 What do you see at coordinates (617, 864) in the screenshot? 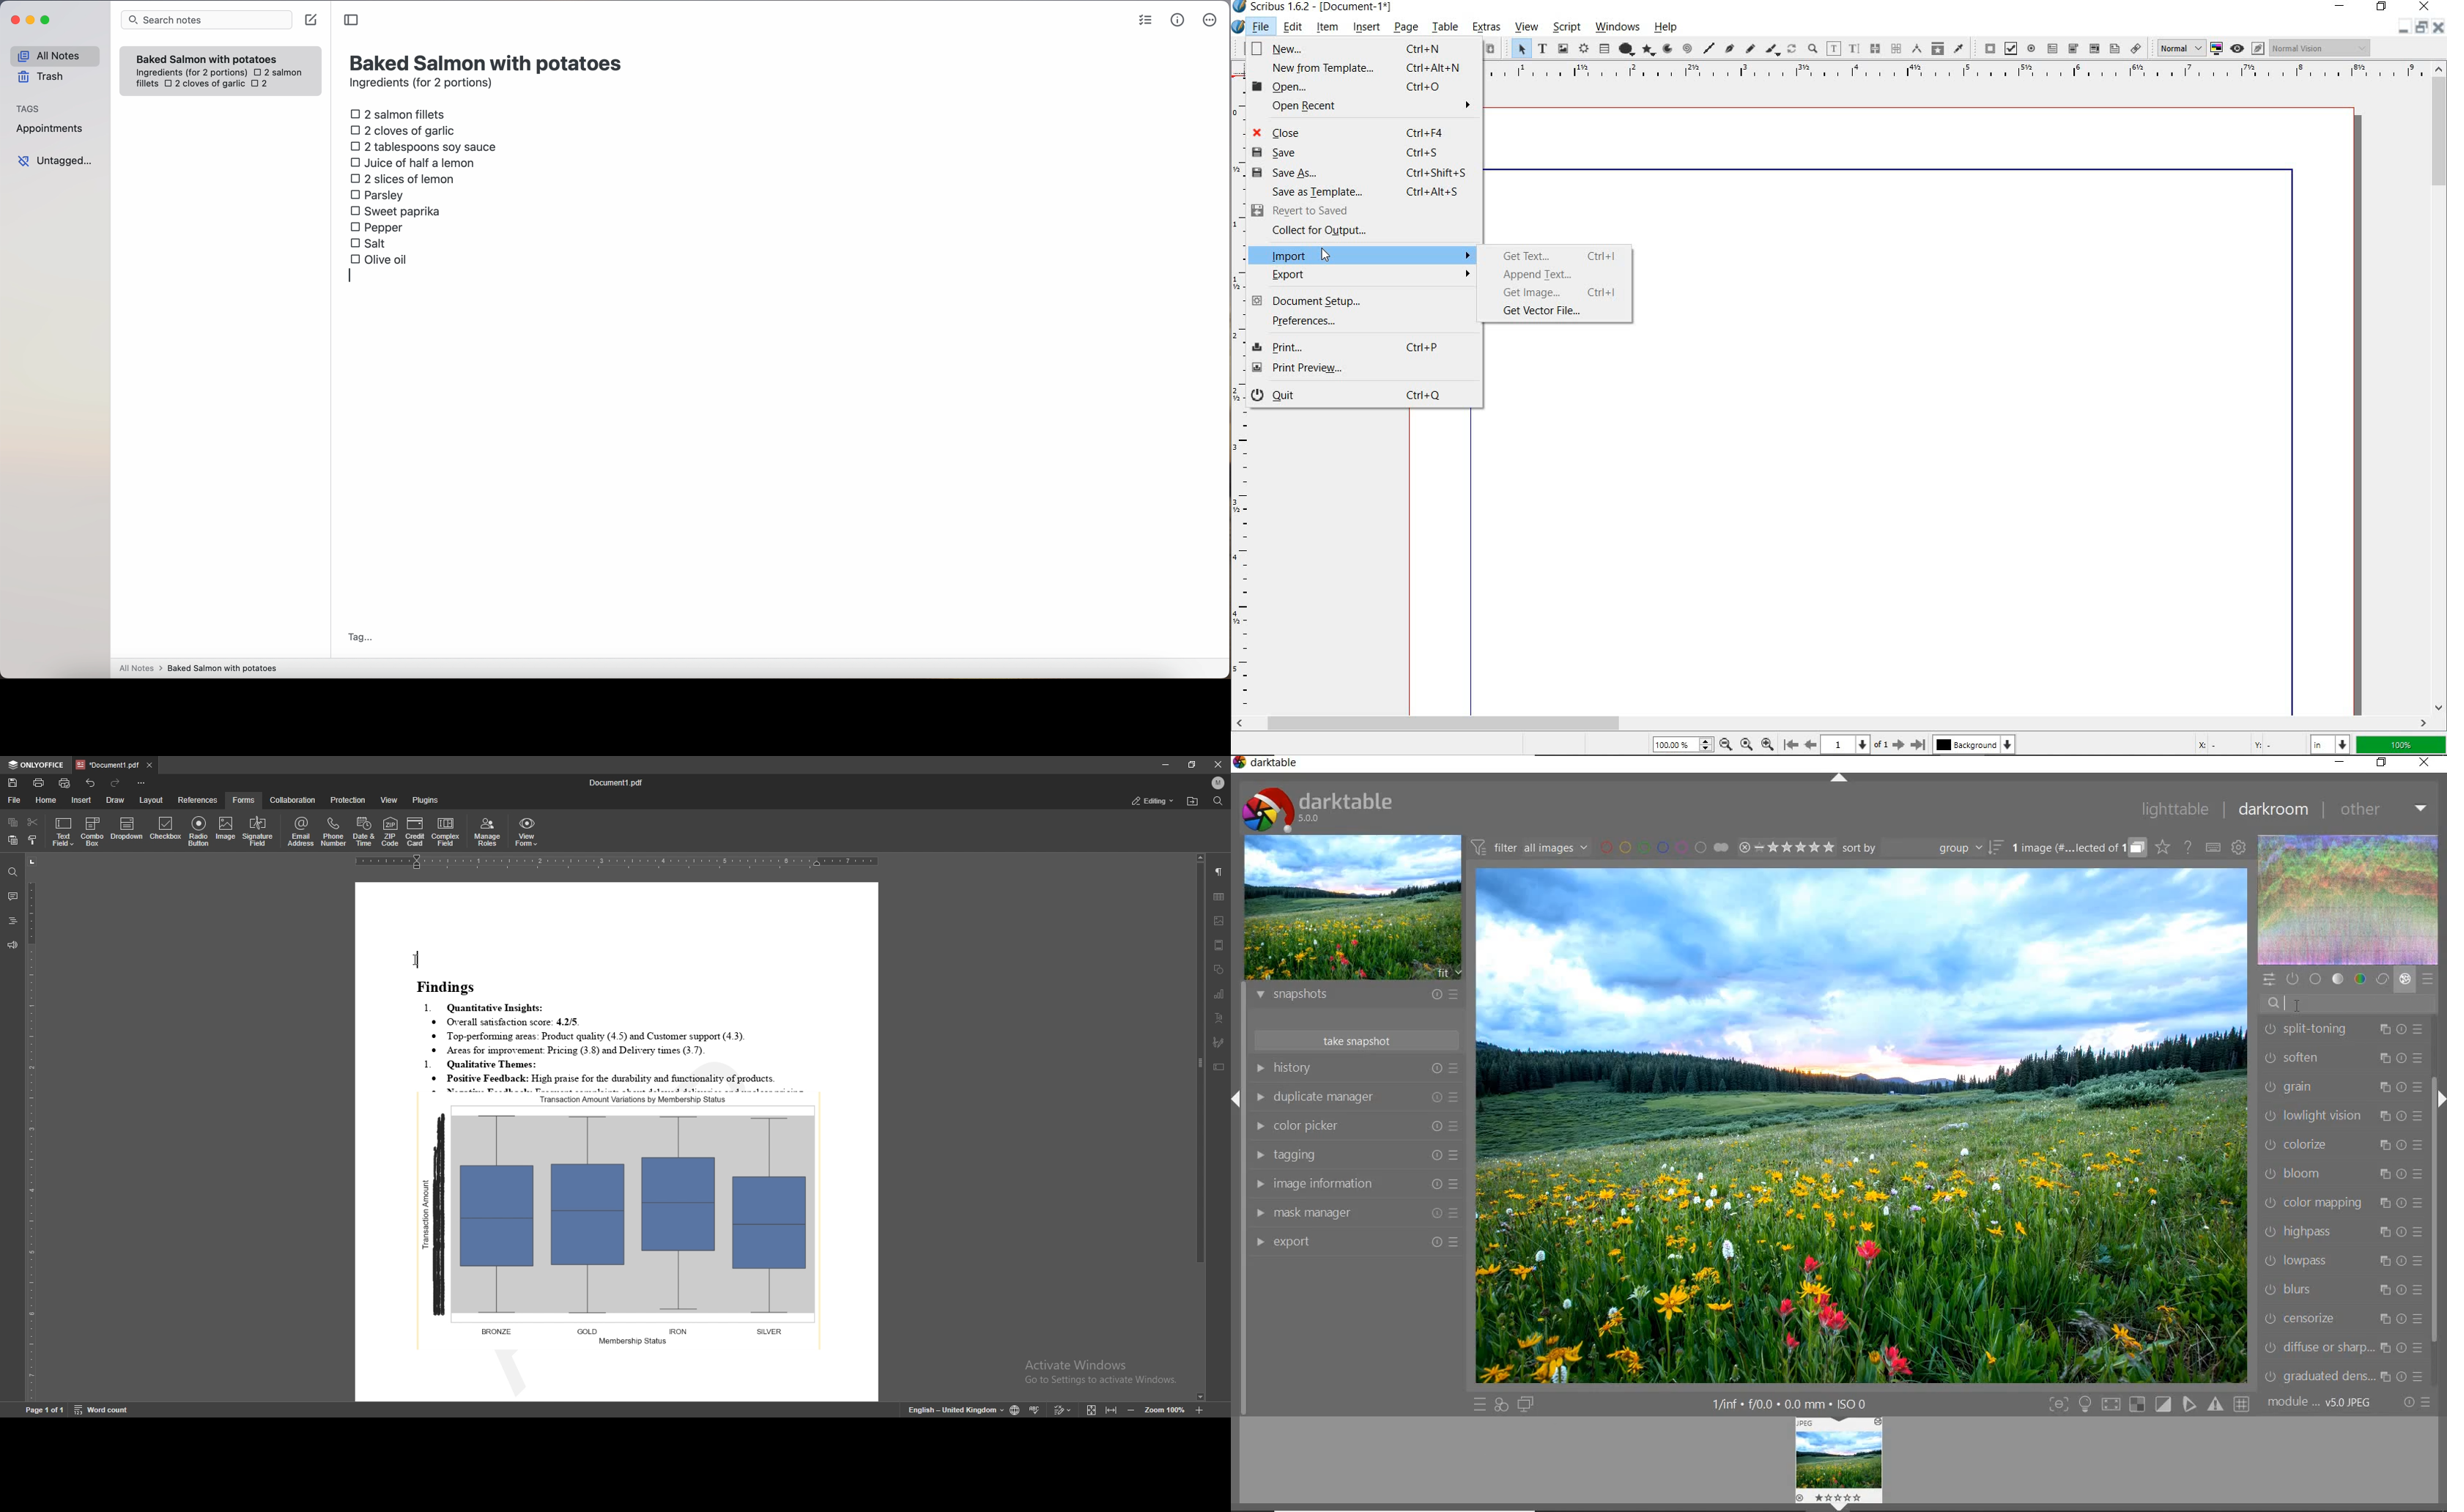
I see `horizontal scale` at bounding box center [617, 864].